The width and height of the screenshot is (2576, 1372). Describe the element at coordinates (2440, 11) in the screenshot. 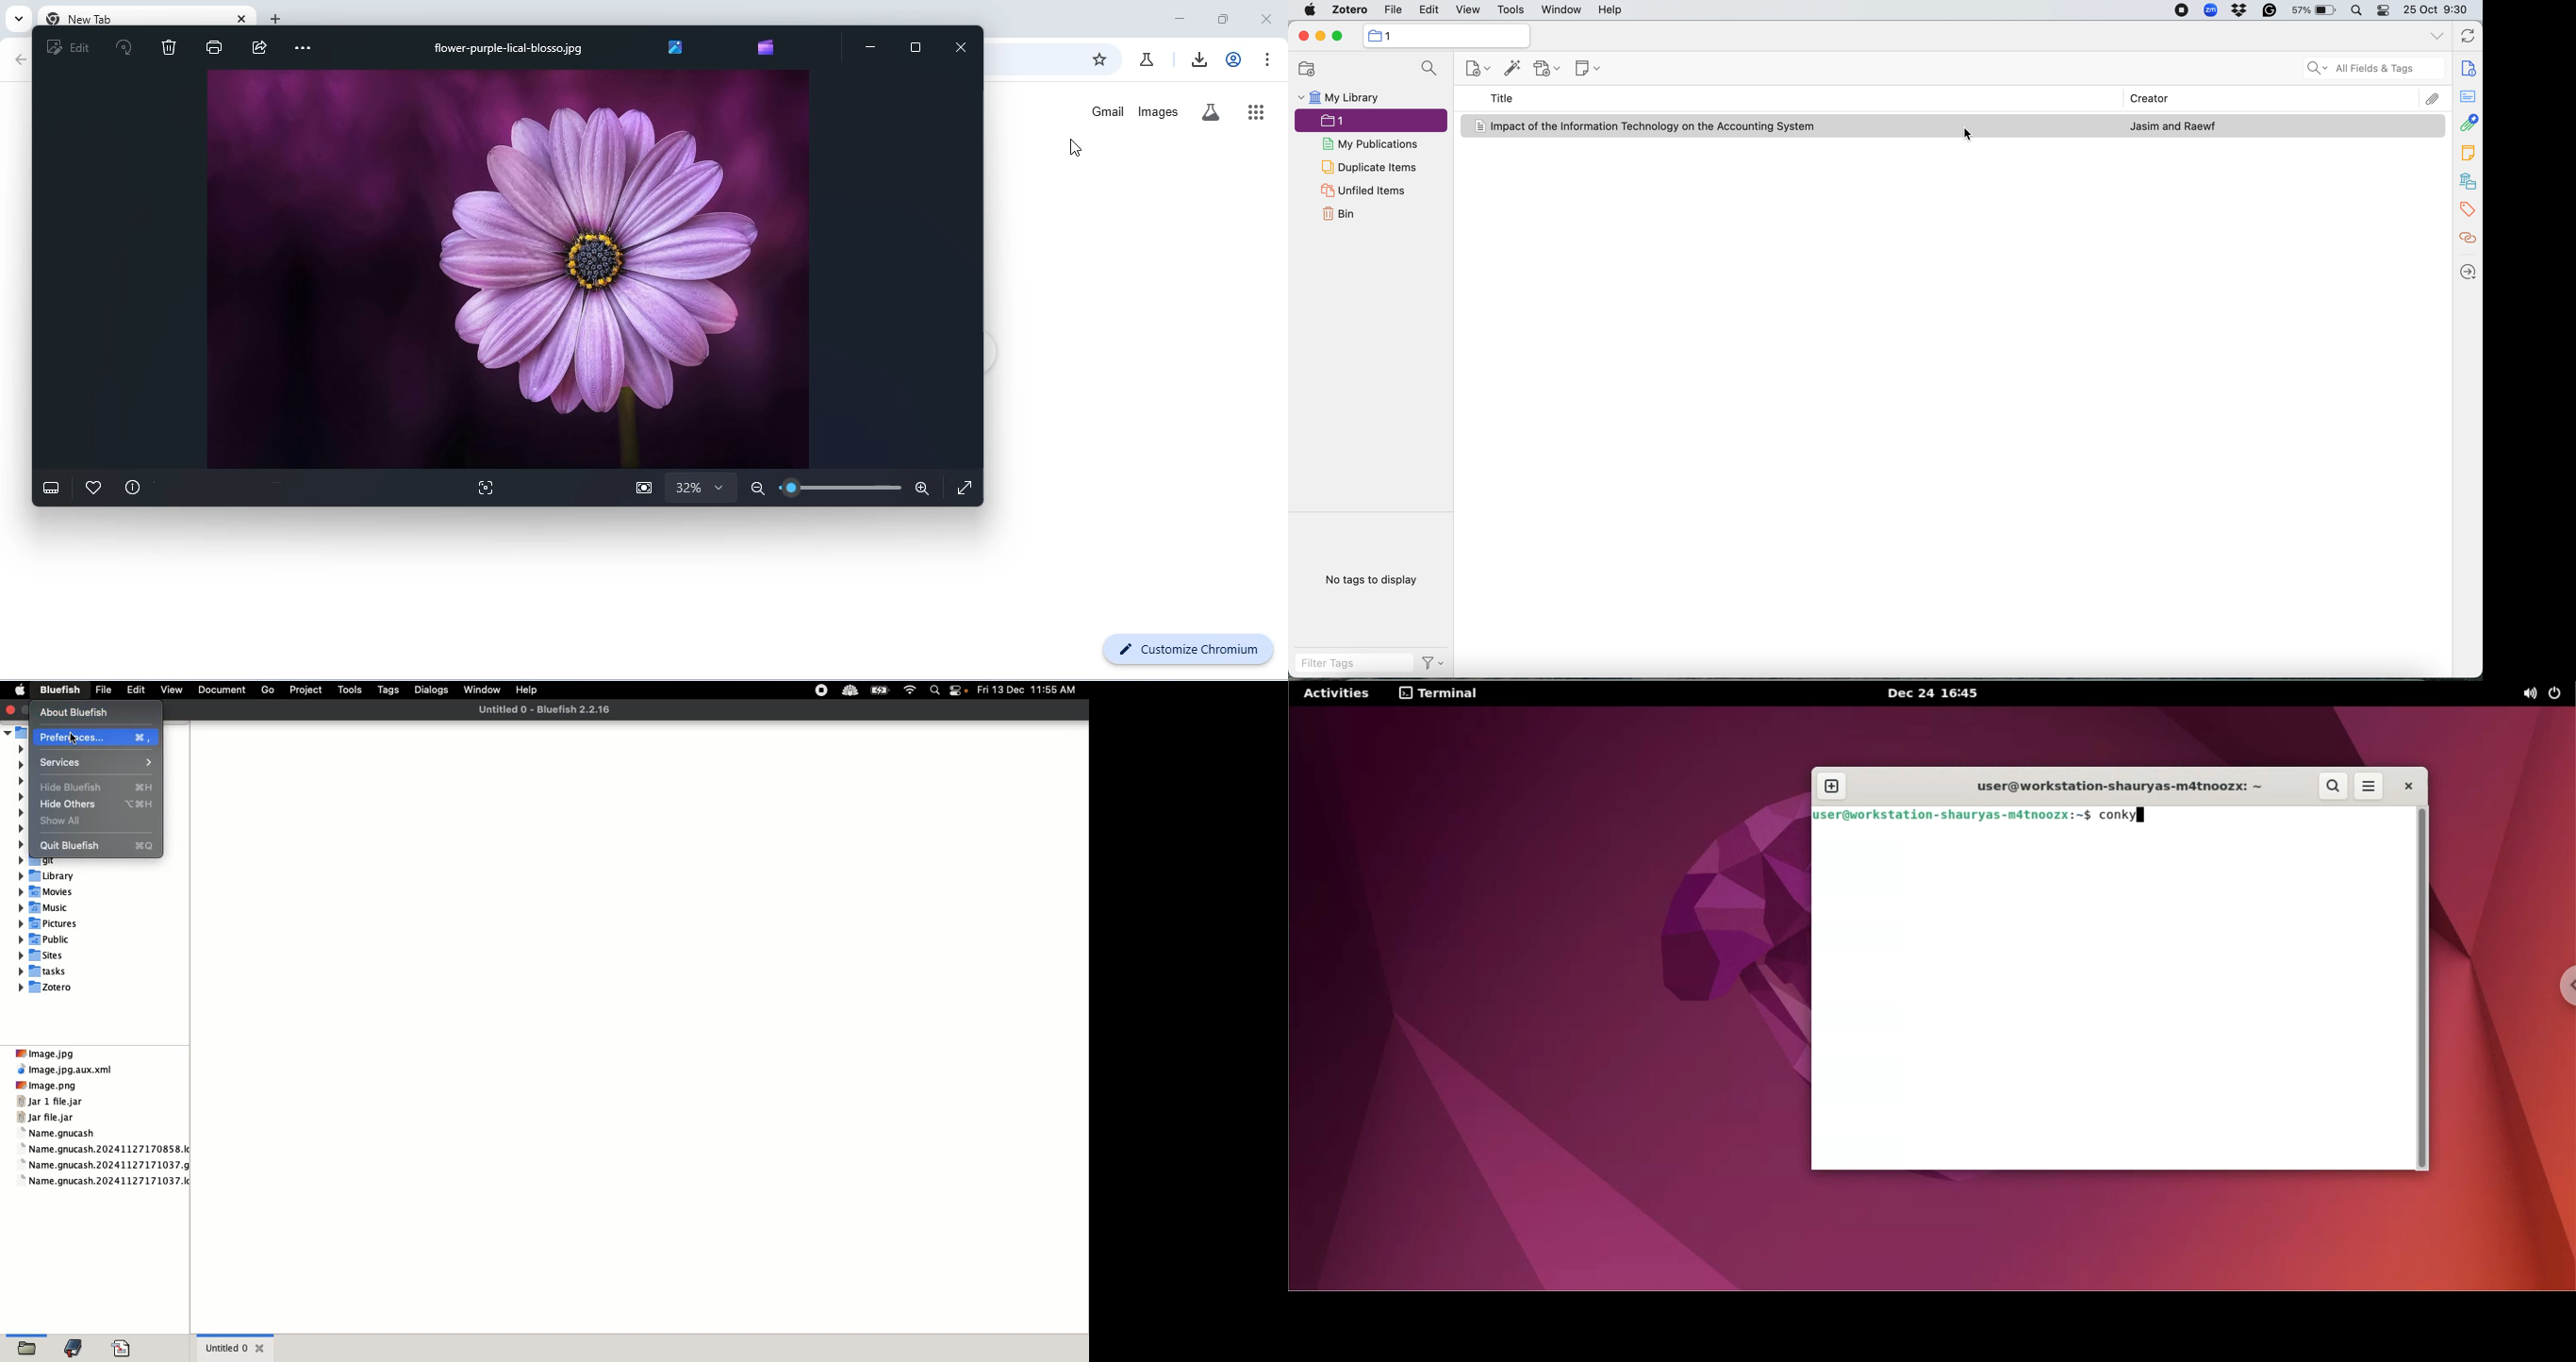

I see `25 Oct 9:30` at that location.